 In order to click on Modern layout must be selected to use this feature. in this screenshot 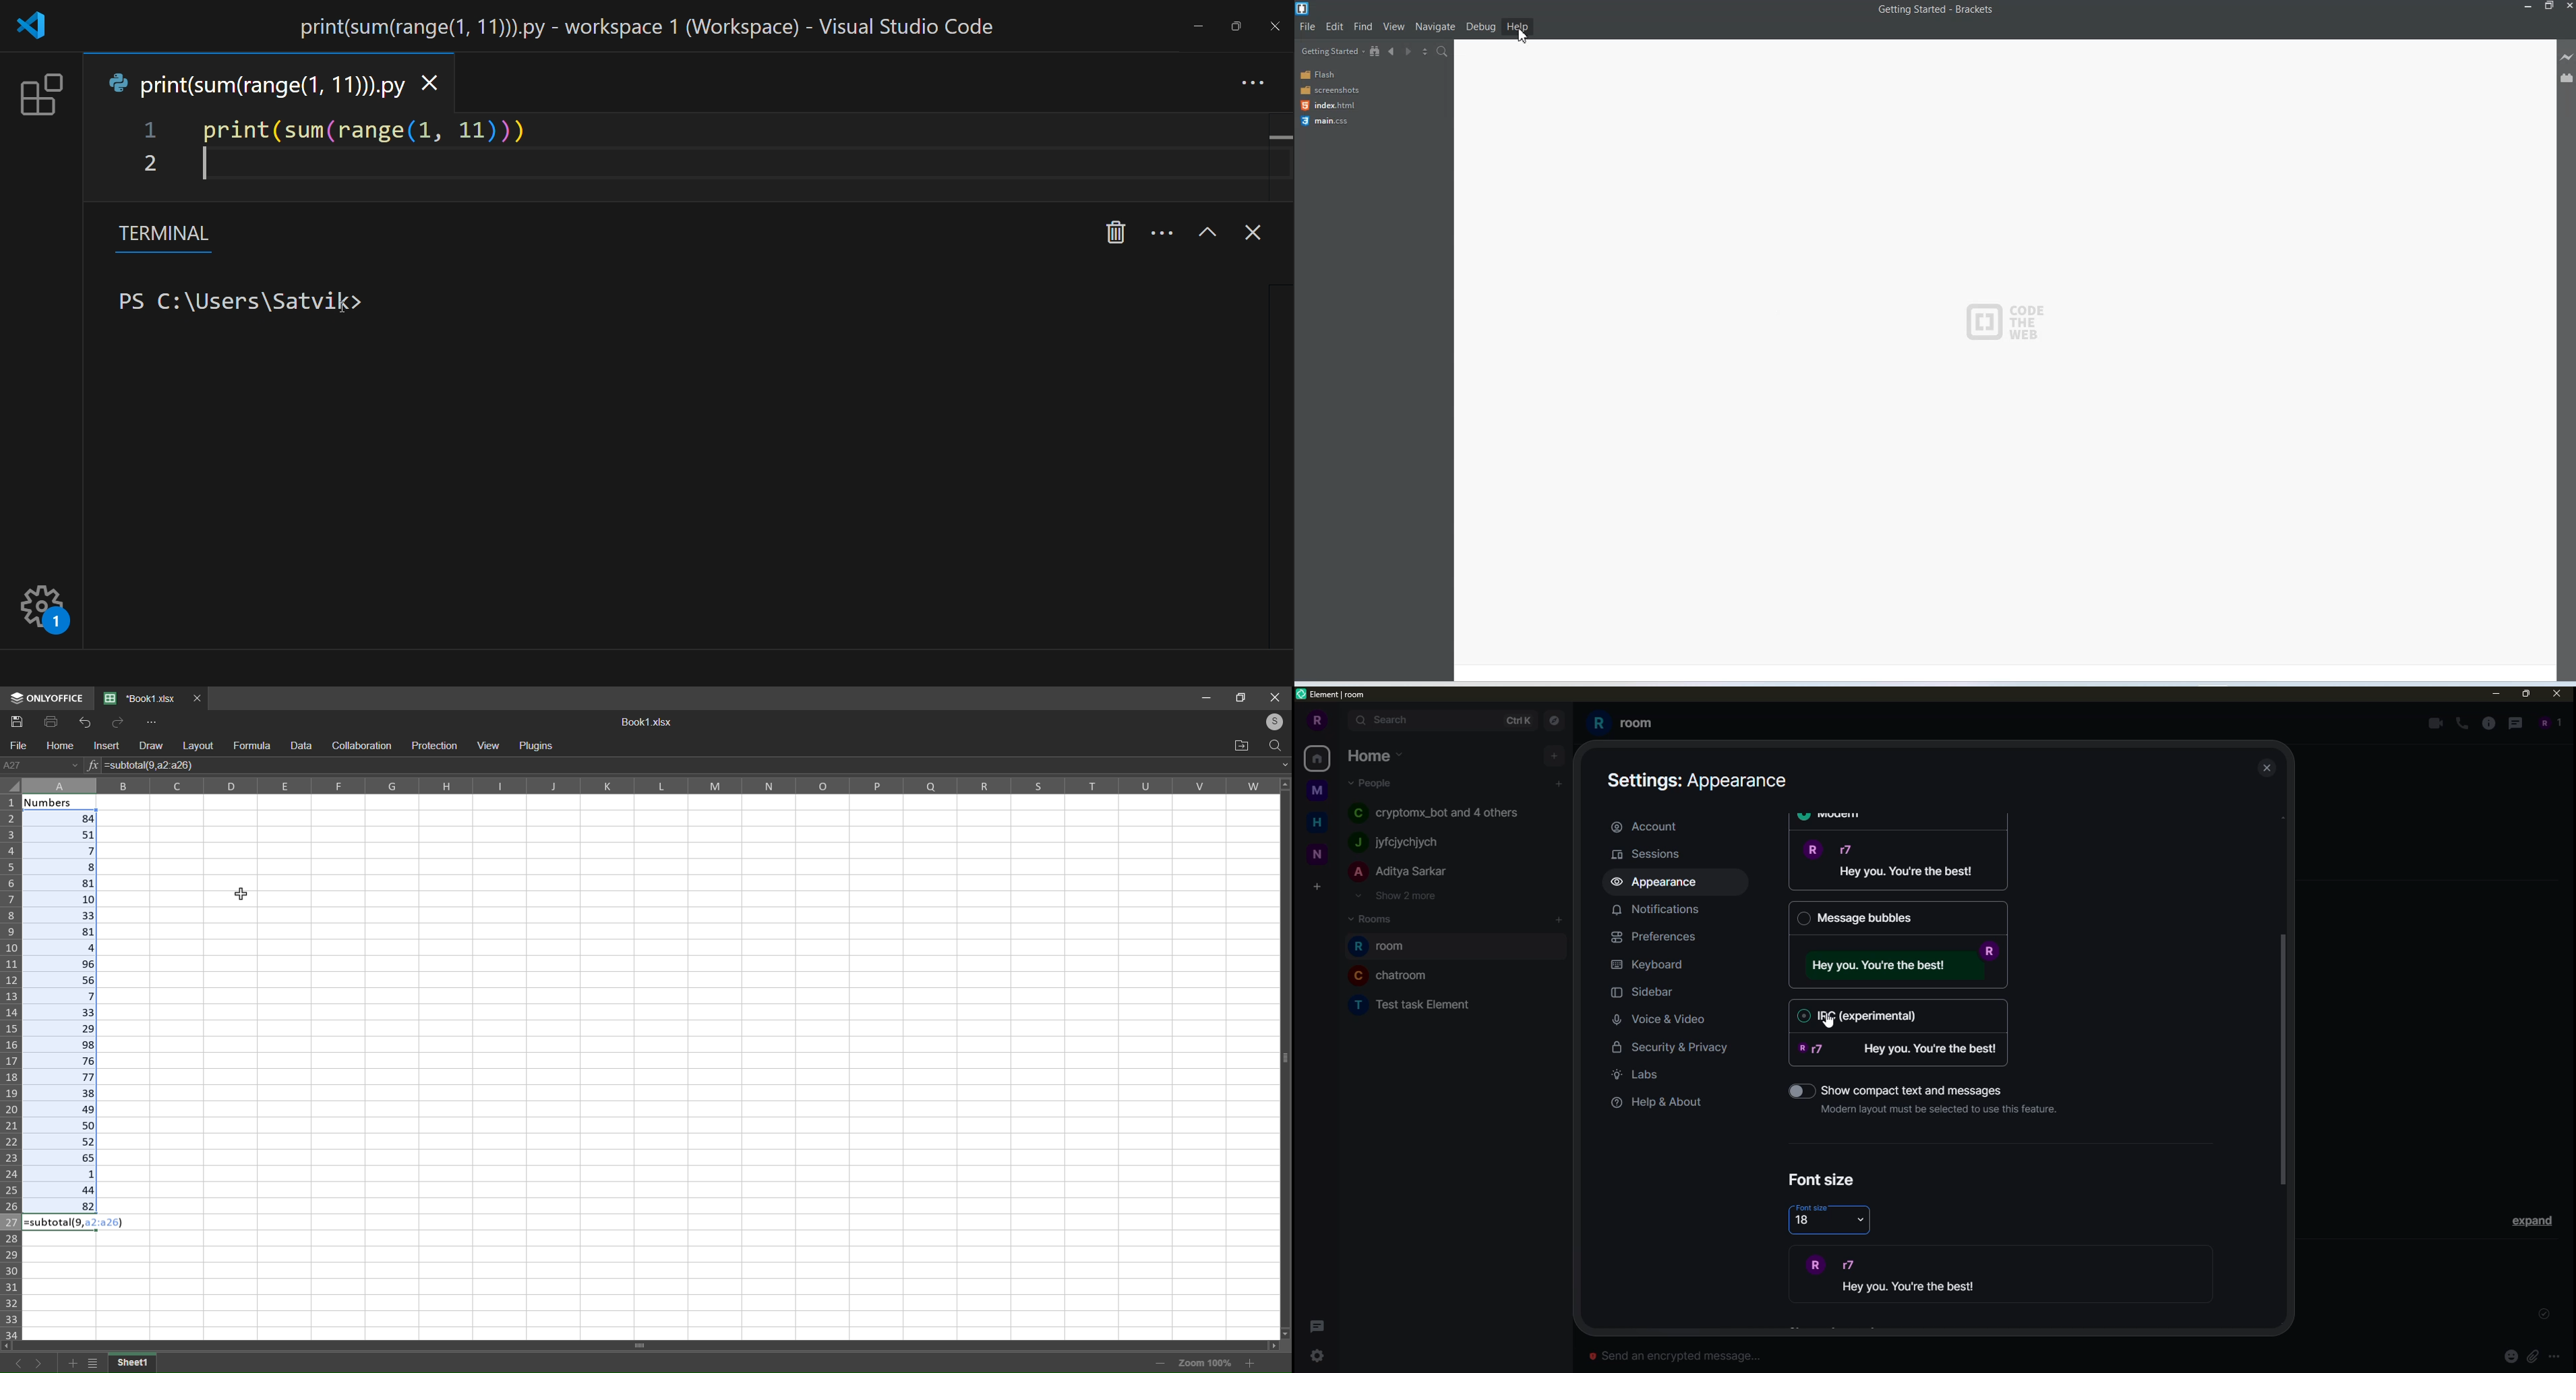, I will do `click(1939, 1110)`.